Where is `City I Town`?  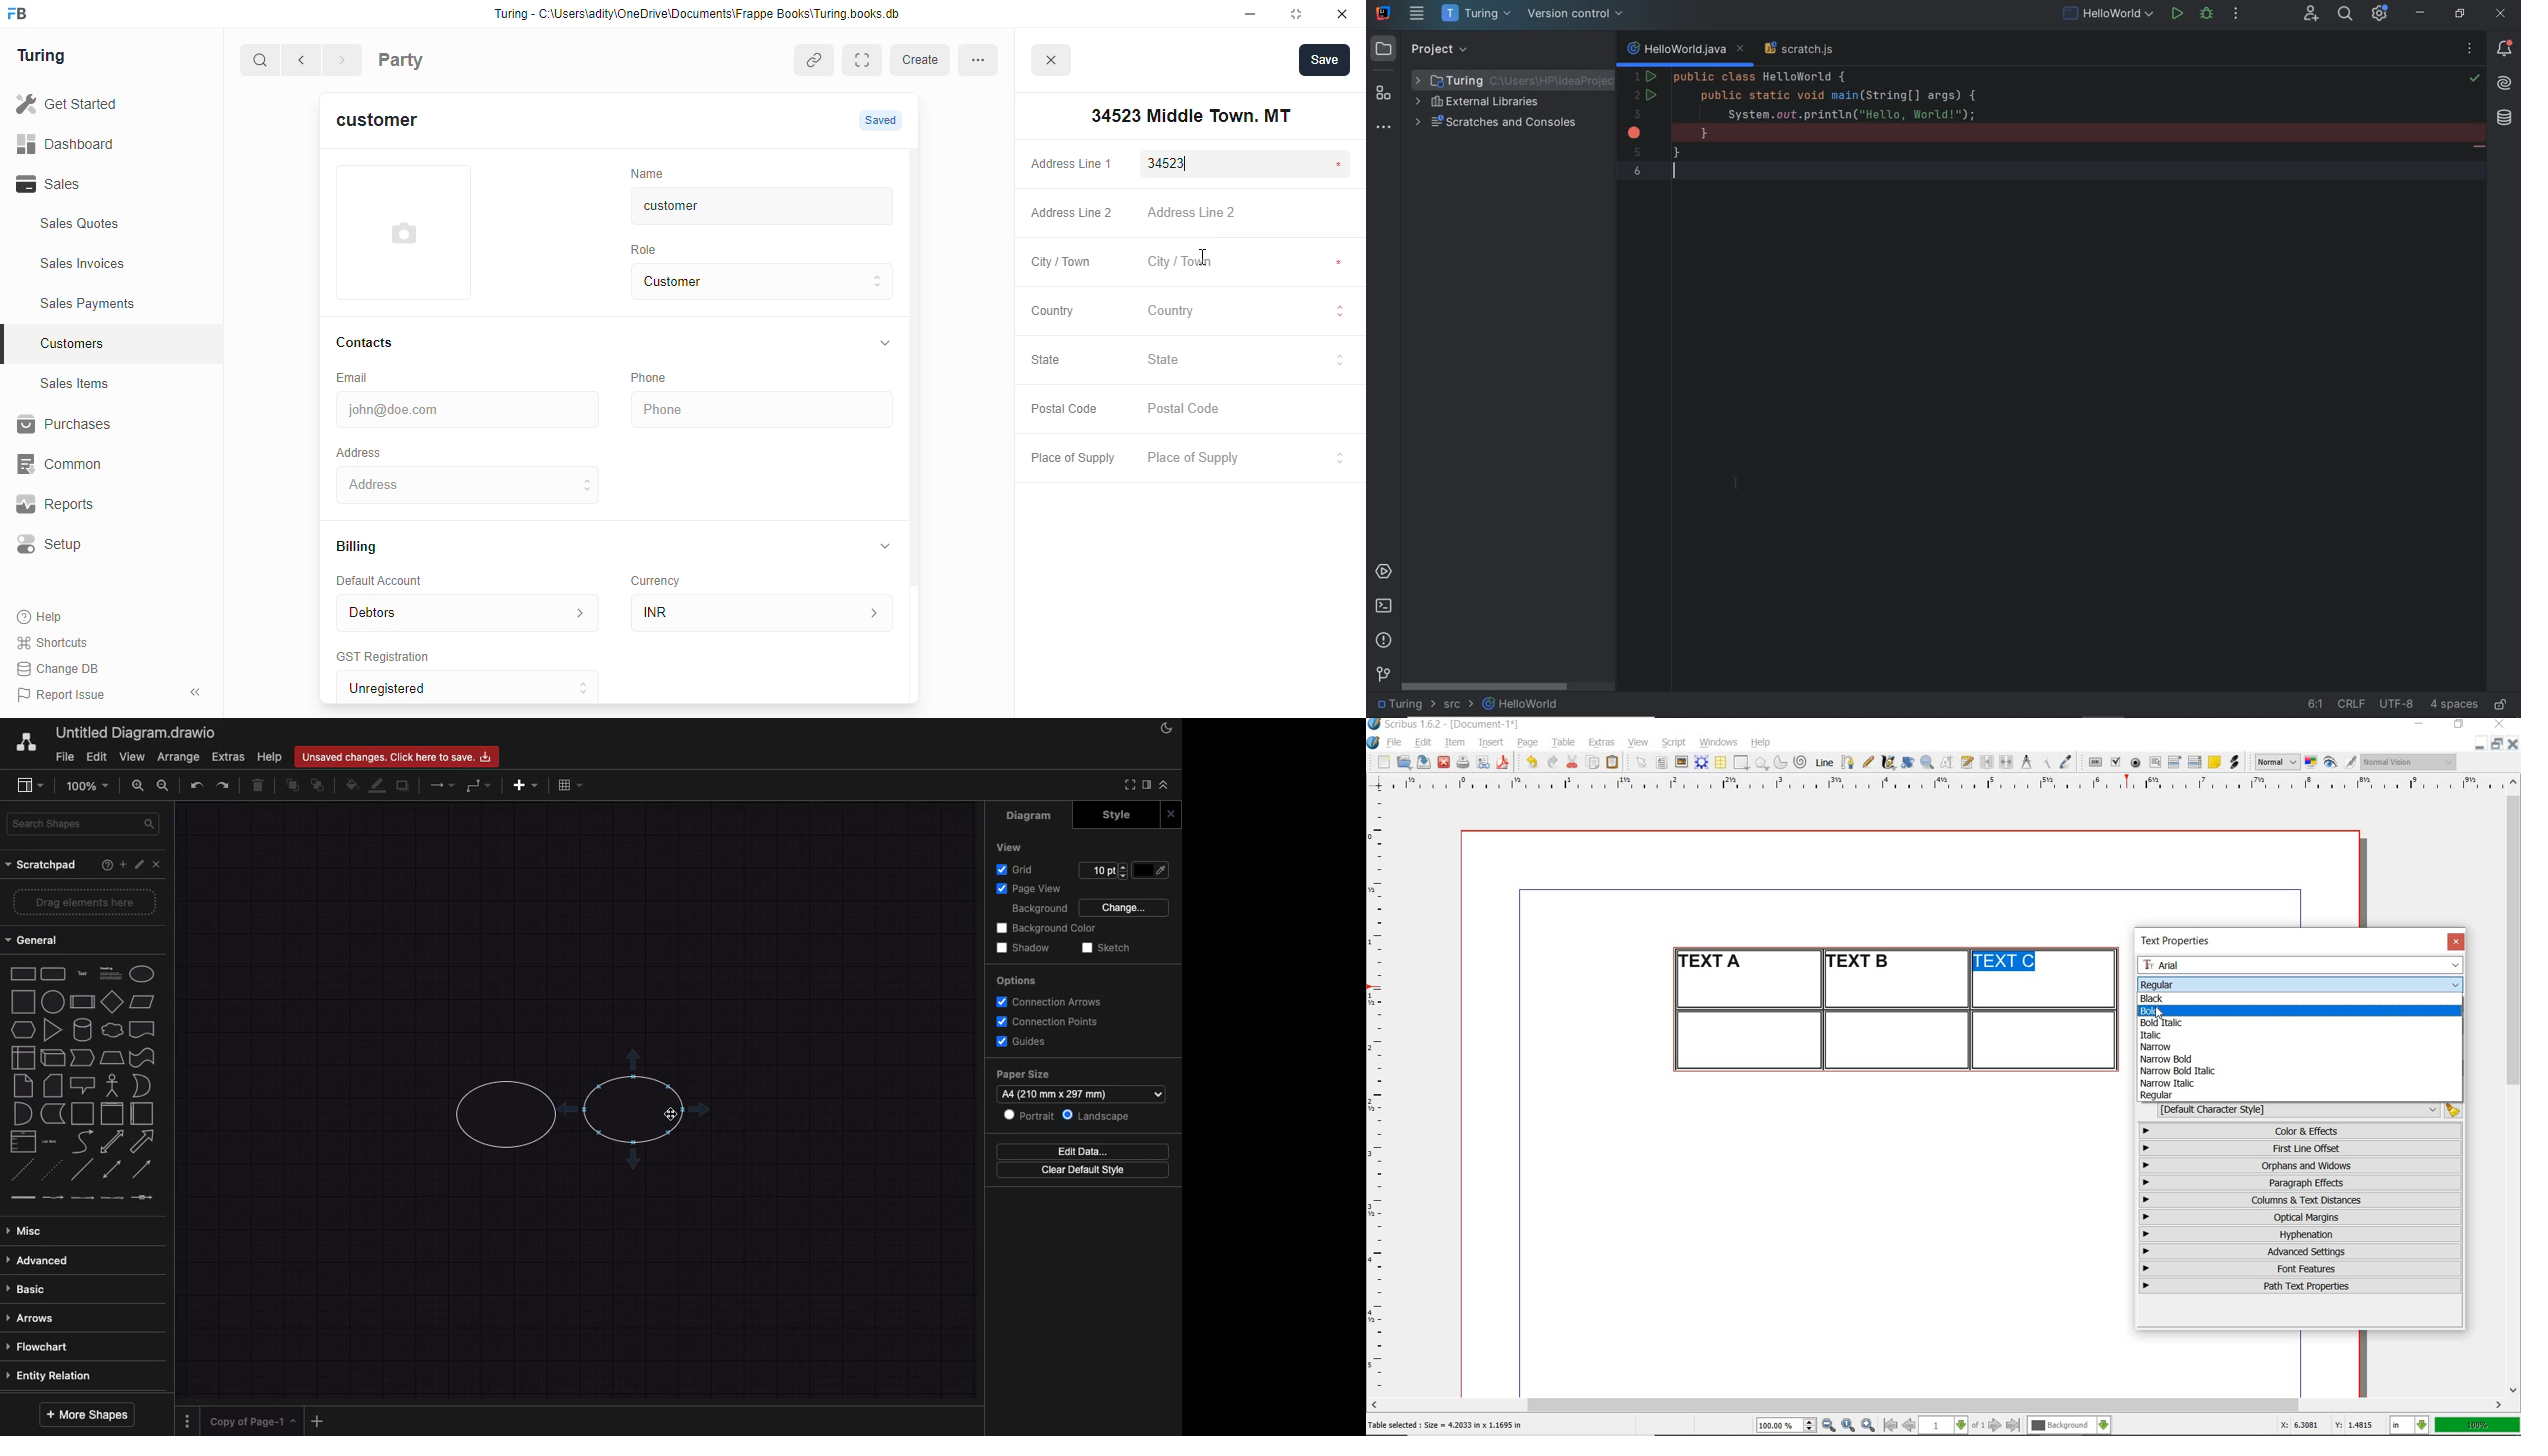
City I Town is located at coordinates (1246, 263).